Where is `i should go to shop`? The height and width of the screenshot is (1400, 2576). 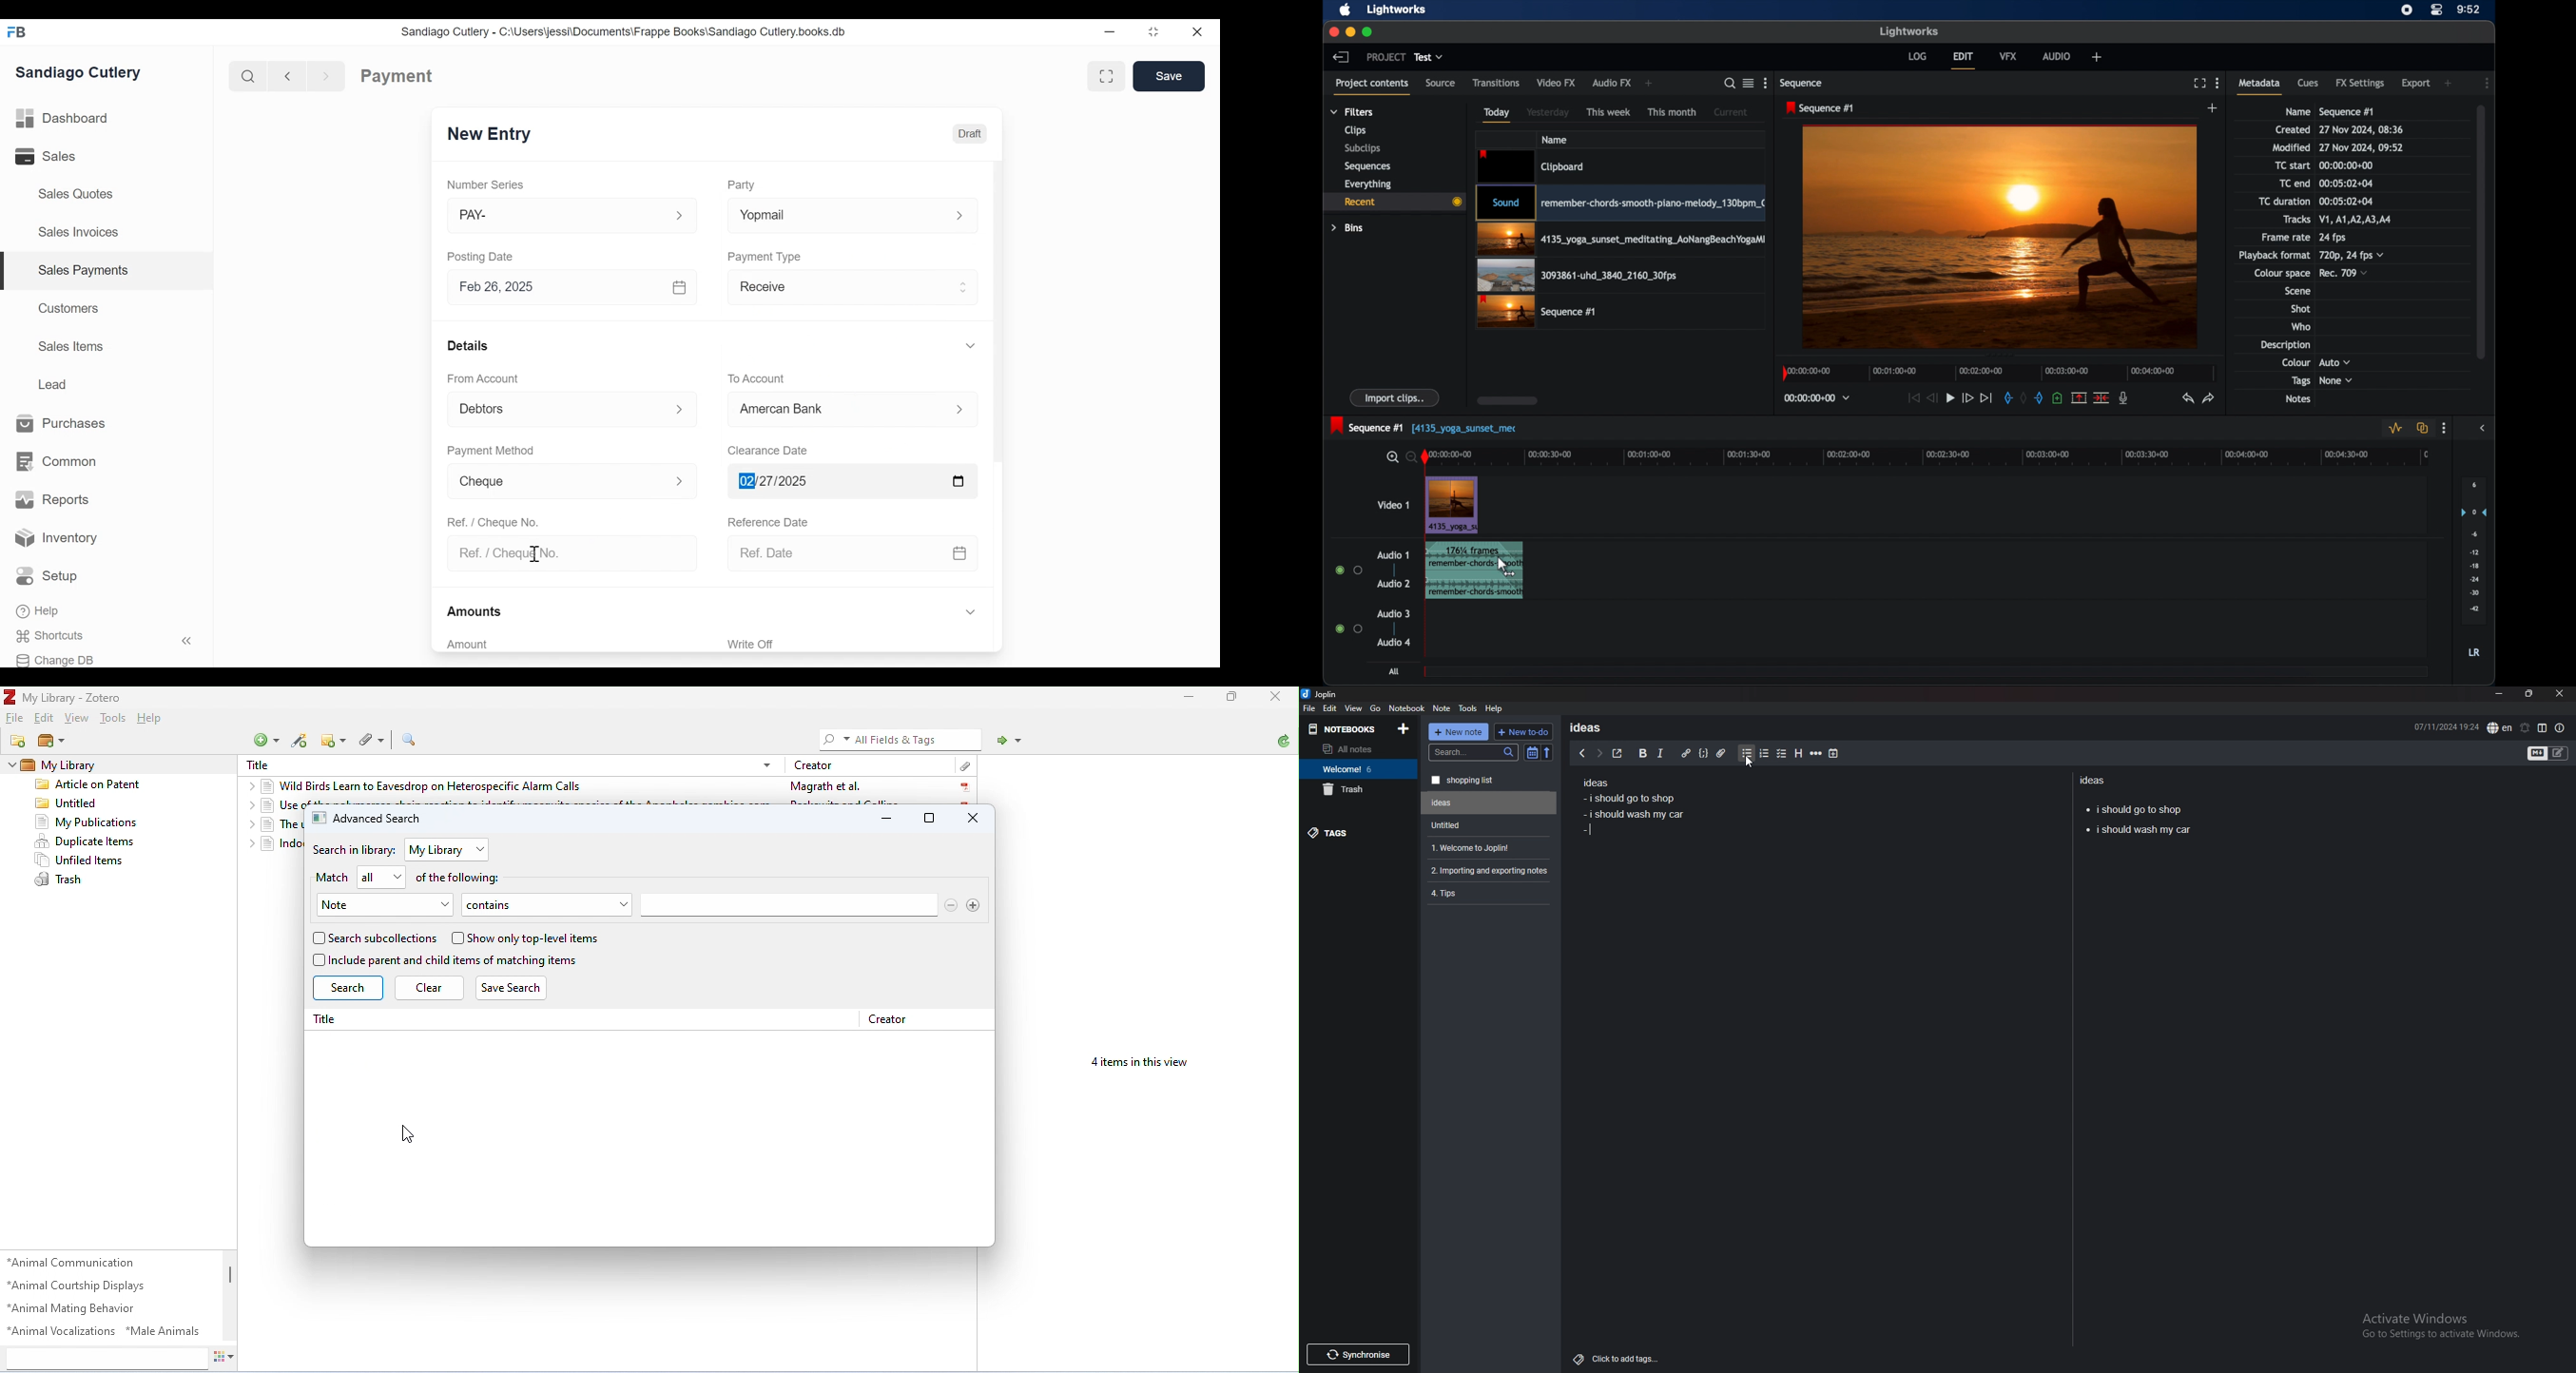 i should go to shop is located at coordinates (1628, 798).